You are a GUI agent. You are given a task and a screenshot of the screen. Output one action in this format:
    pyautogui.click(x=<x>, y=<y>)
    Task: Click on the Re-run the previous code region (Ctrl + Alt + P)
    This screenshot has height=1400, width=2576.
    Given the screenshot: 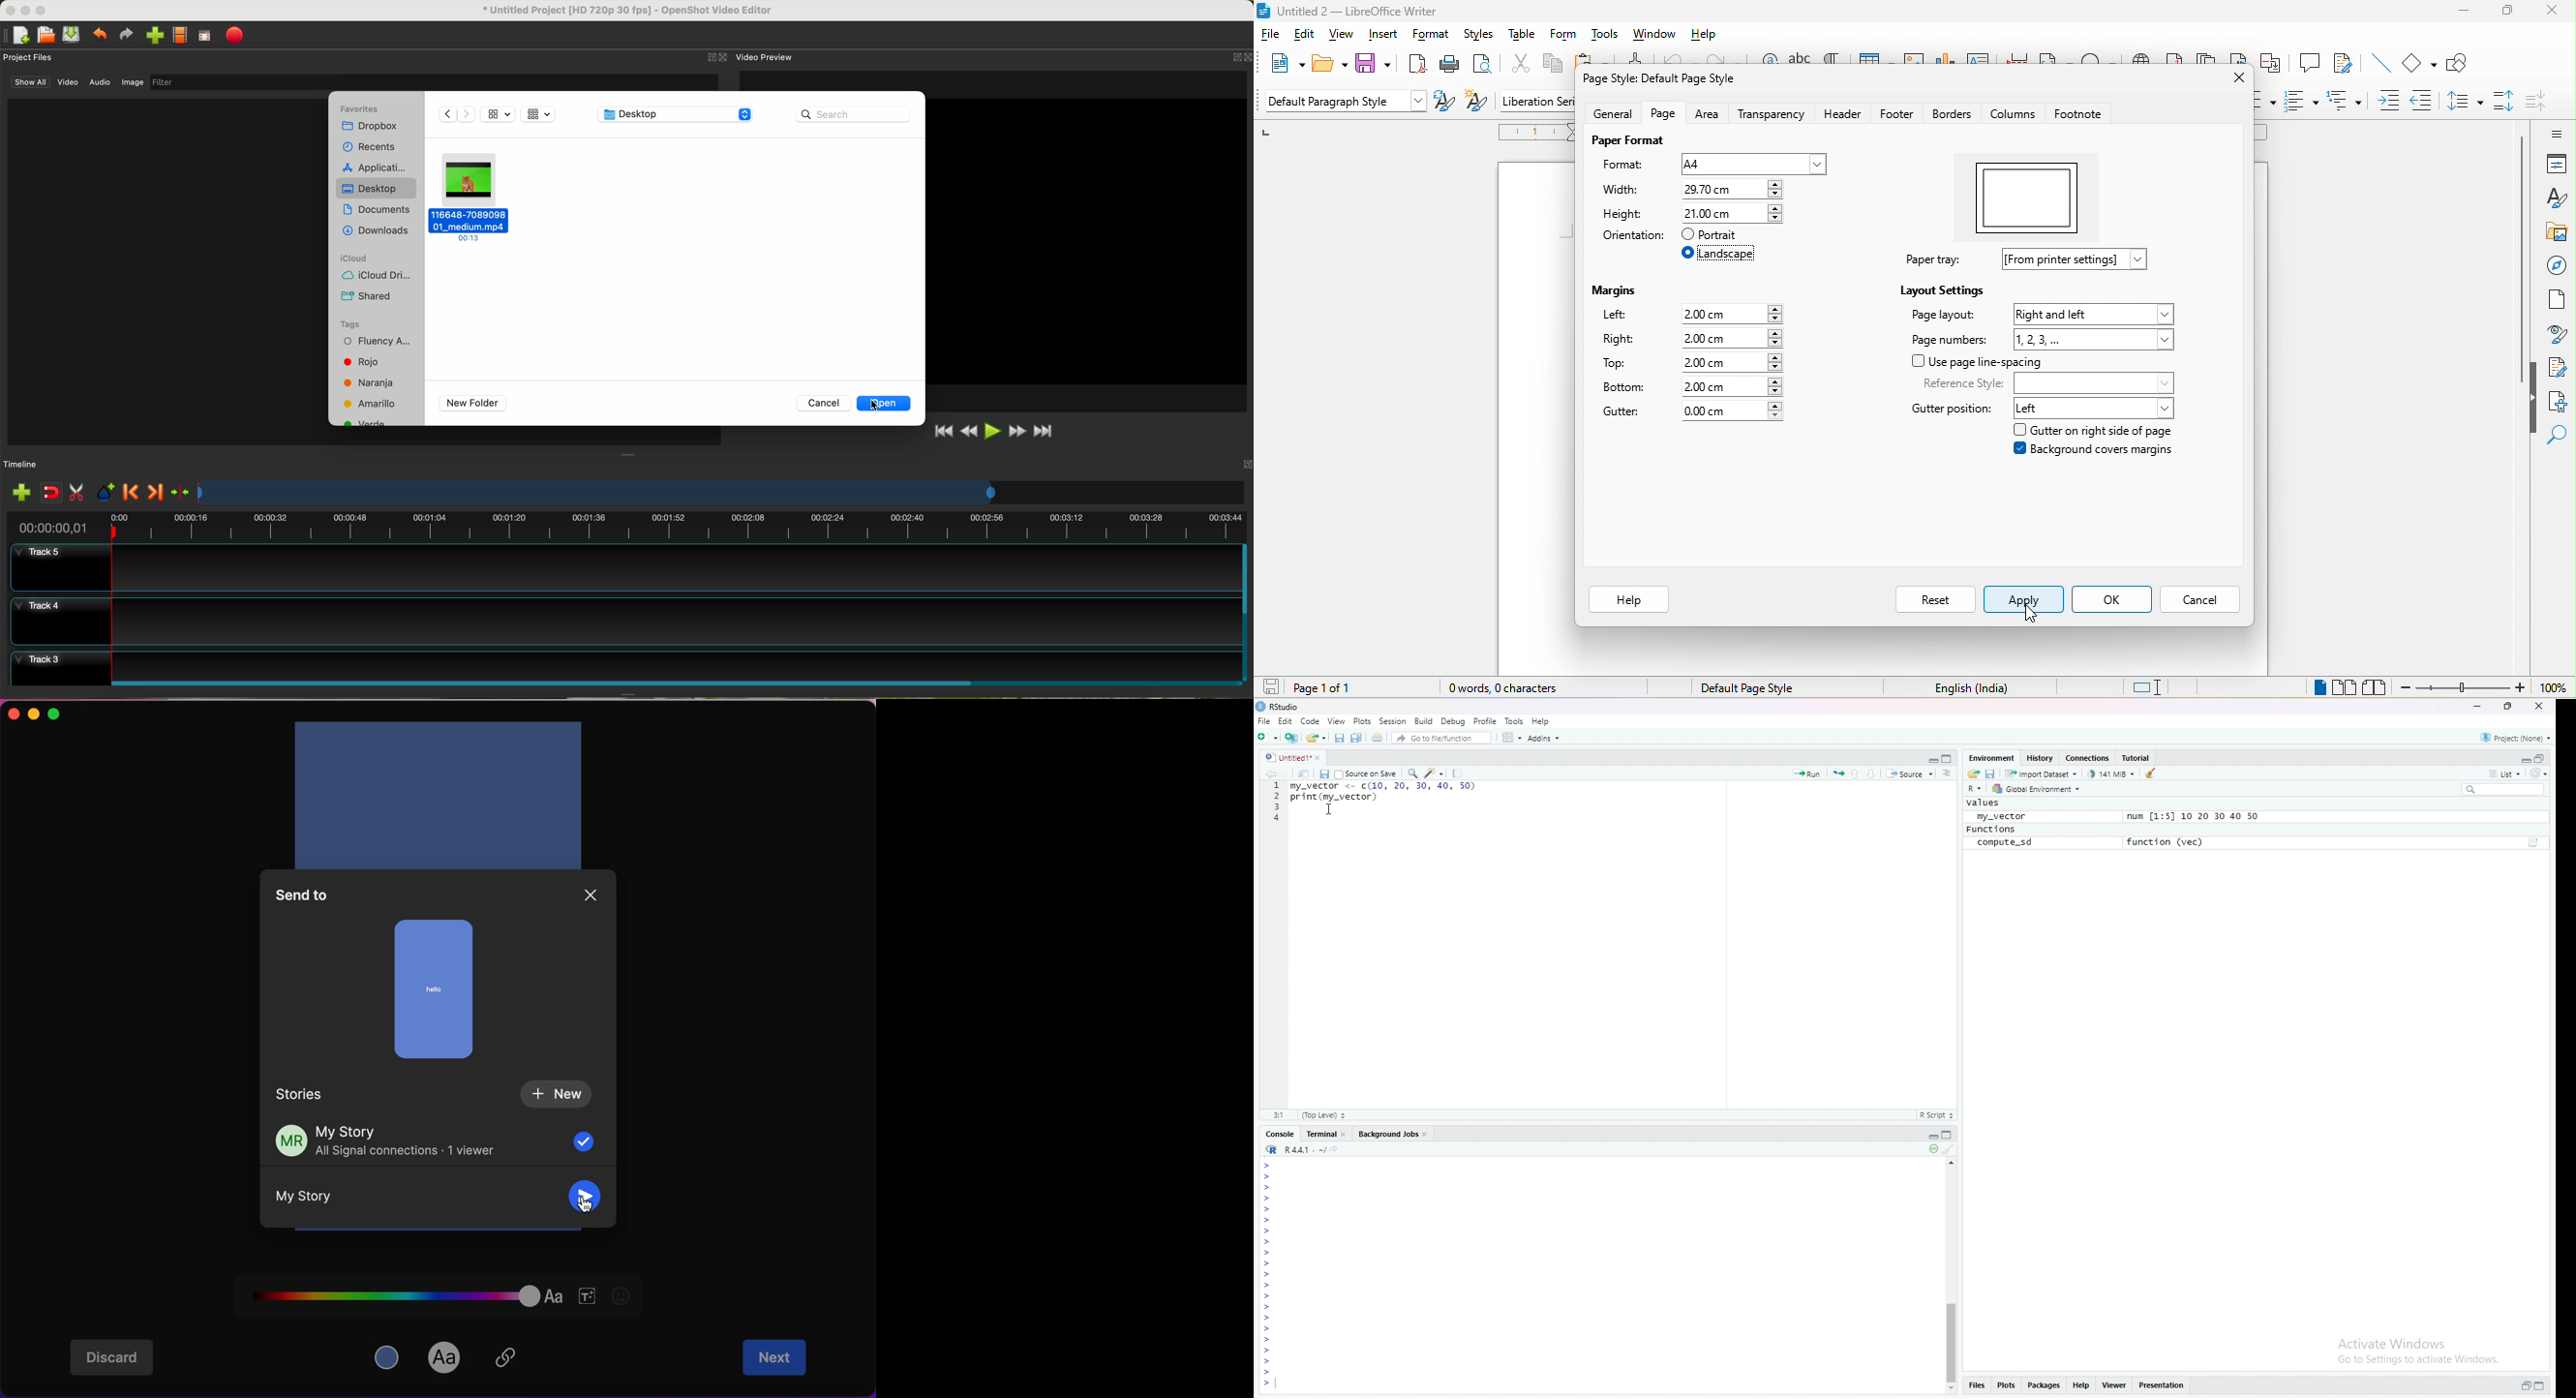 What is the action you would take?
    pyautogui.click(x=1837, y=774)
    